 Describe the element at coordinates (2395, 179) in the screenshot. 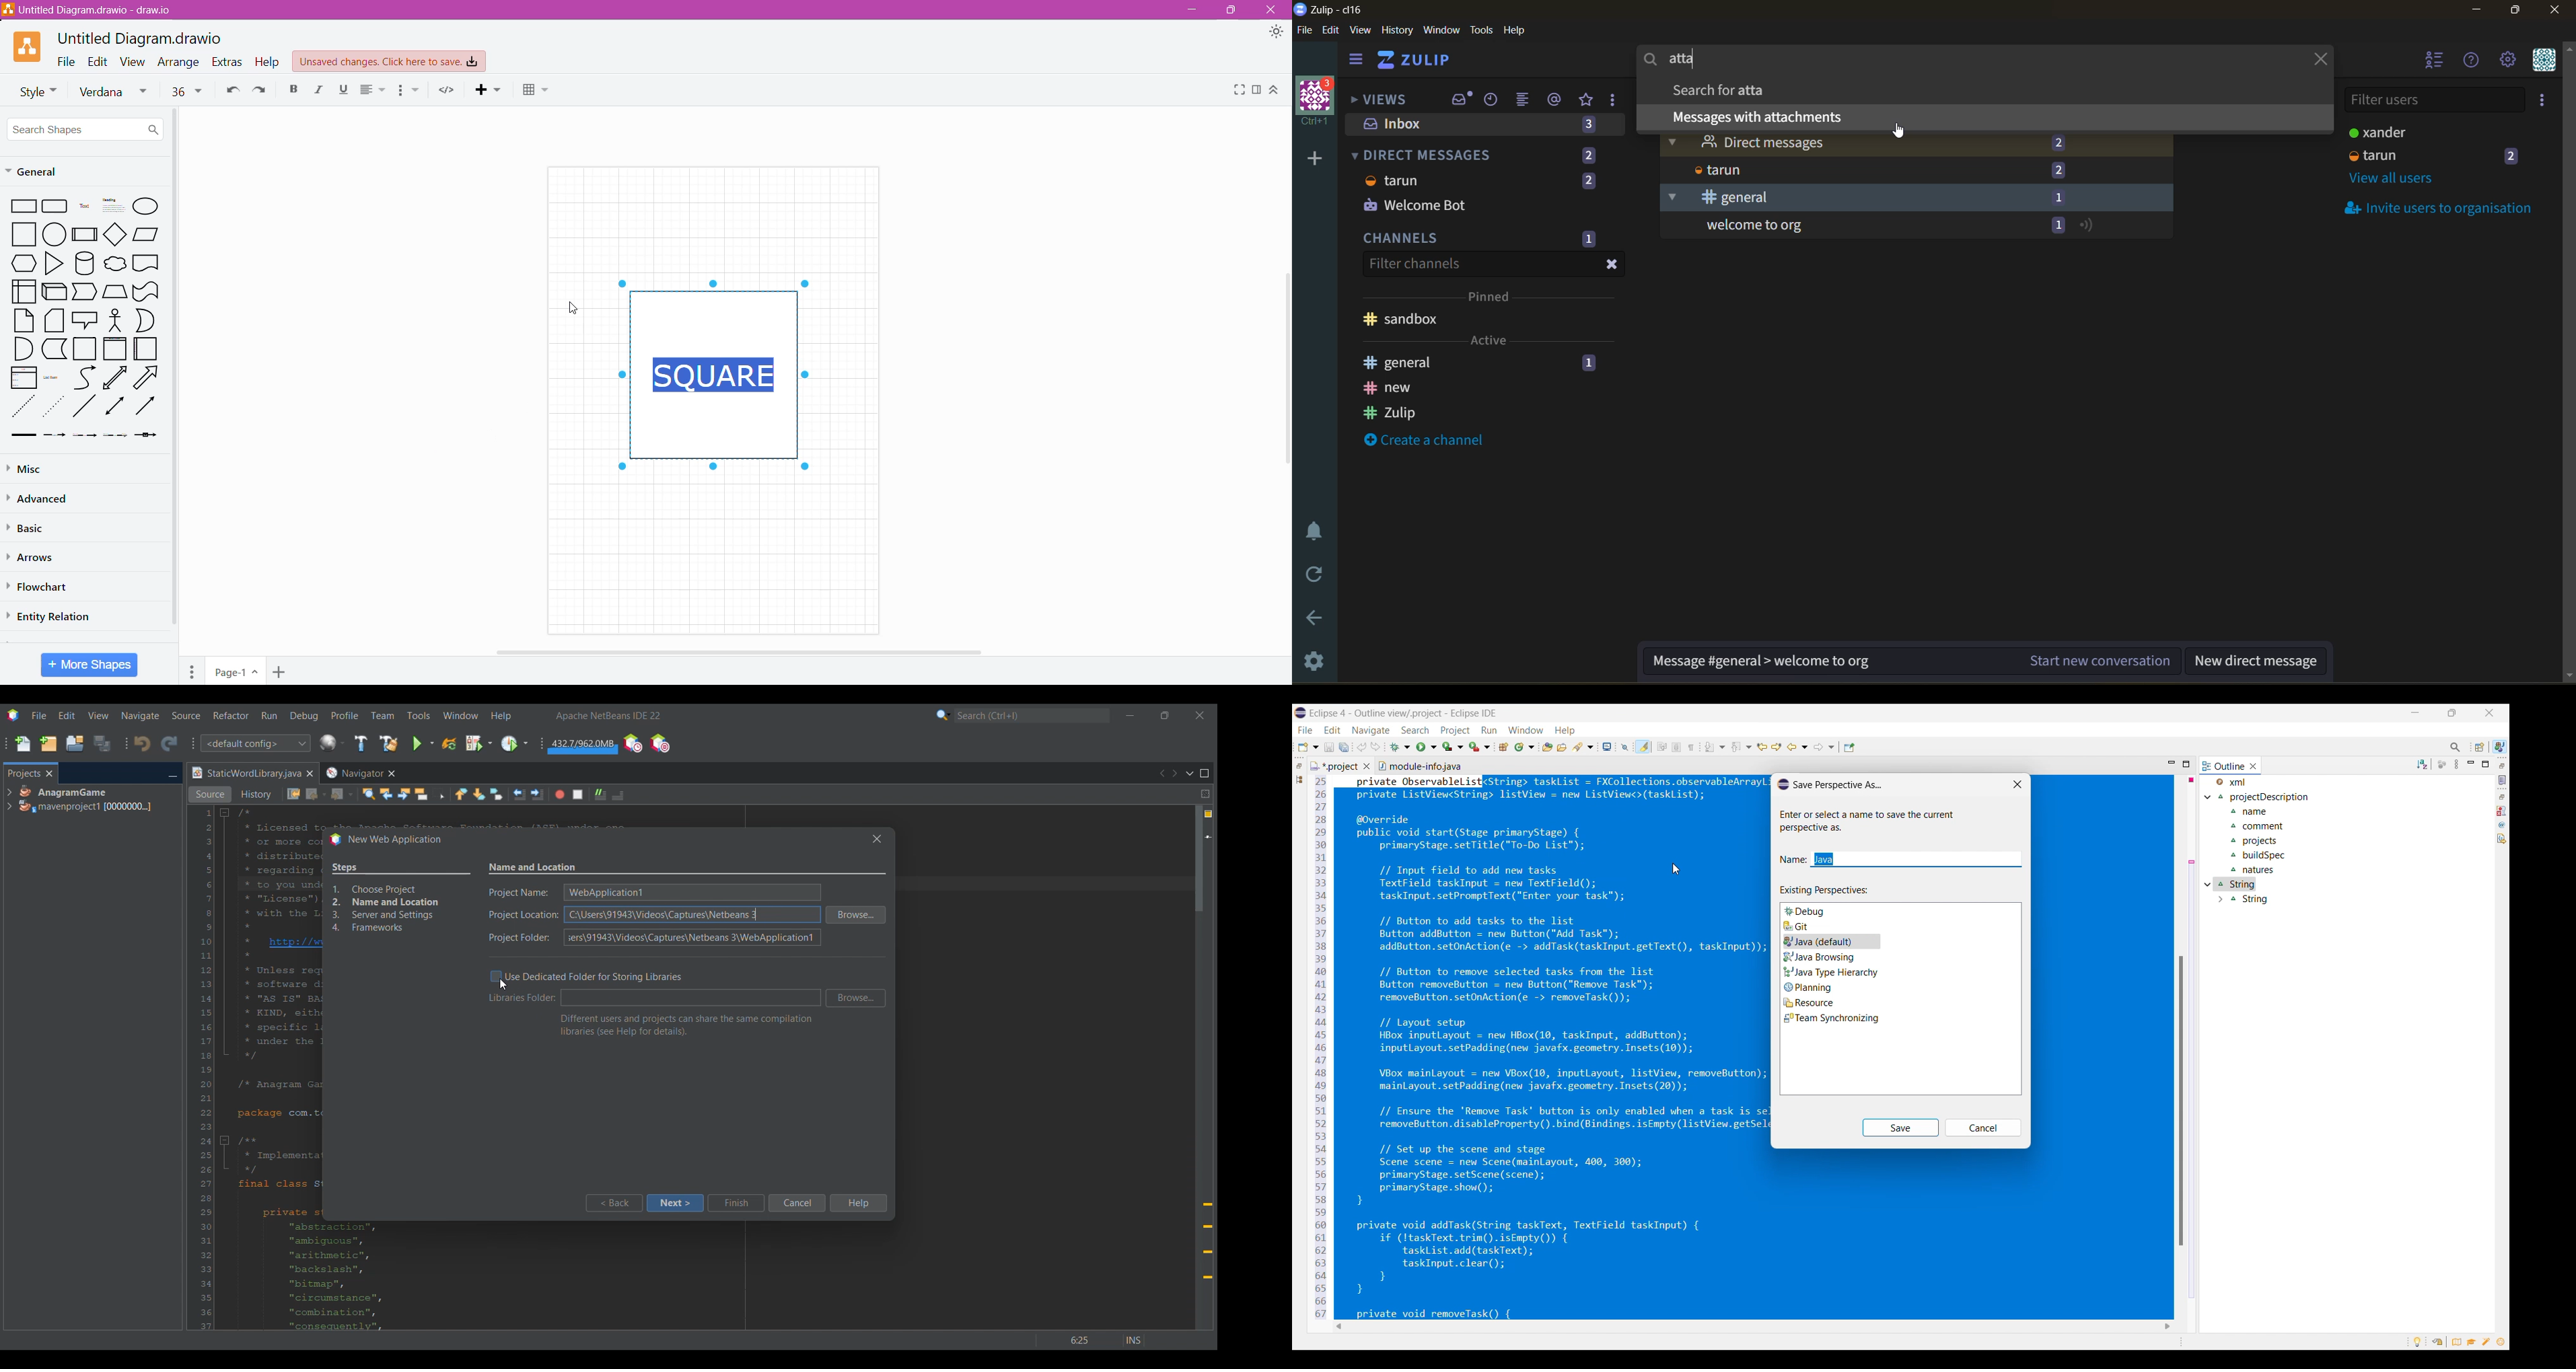

I see `view all users` at that location.